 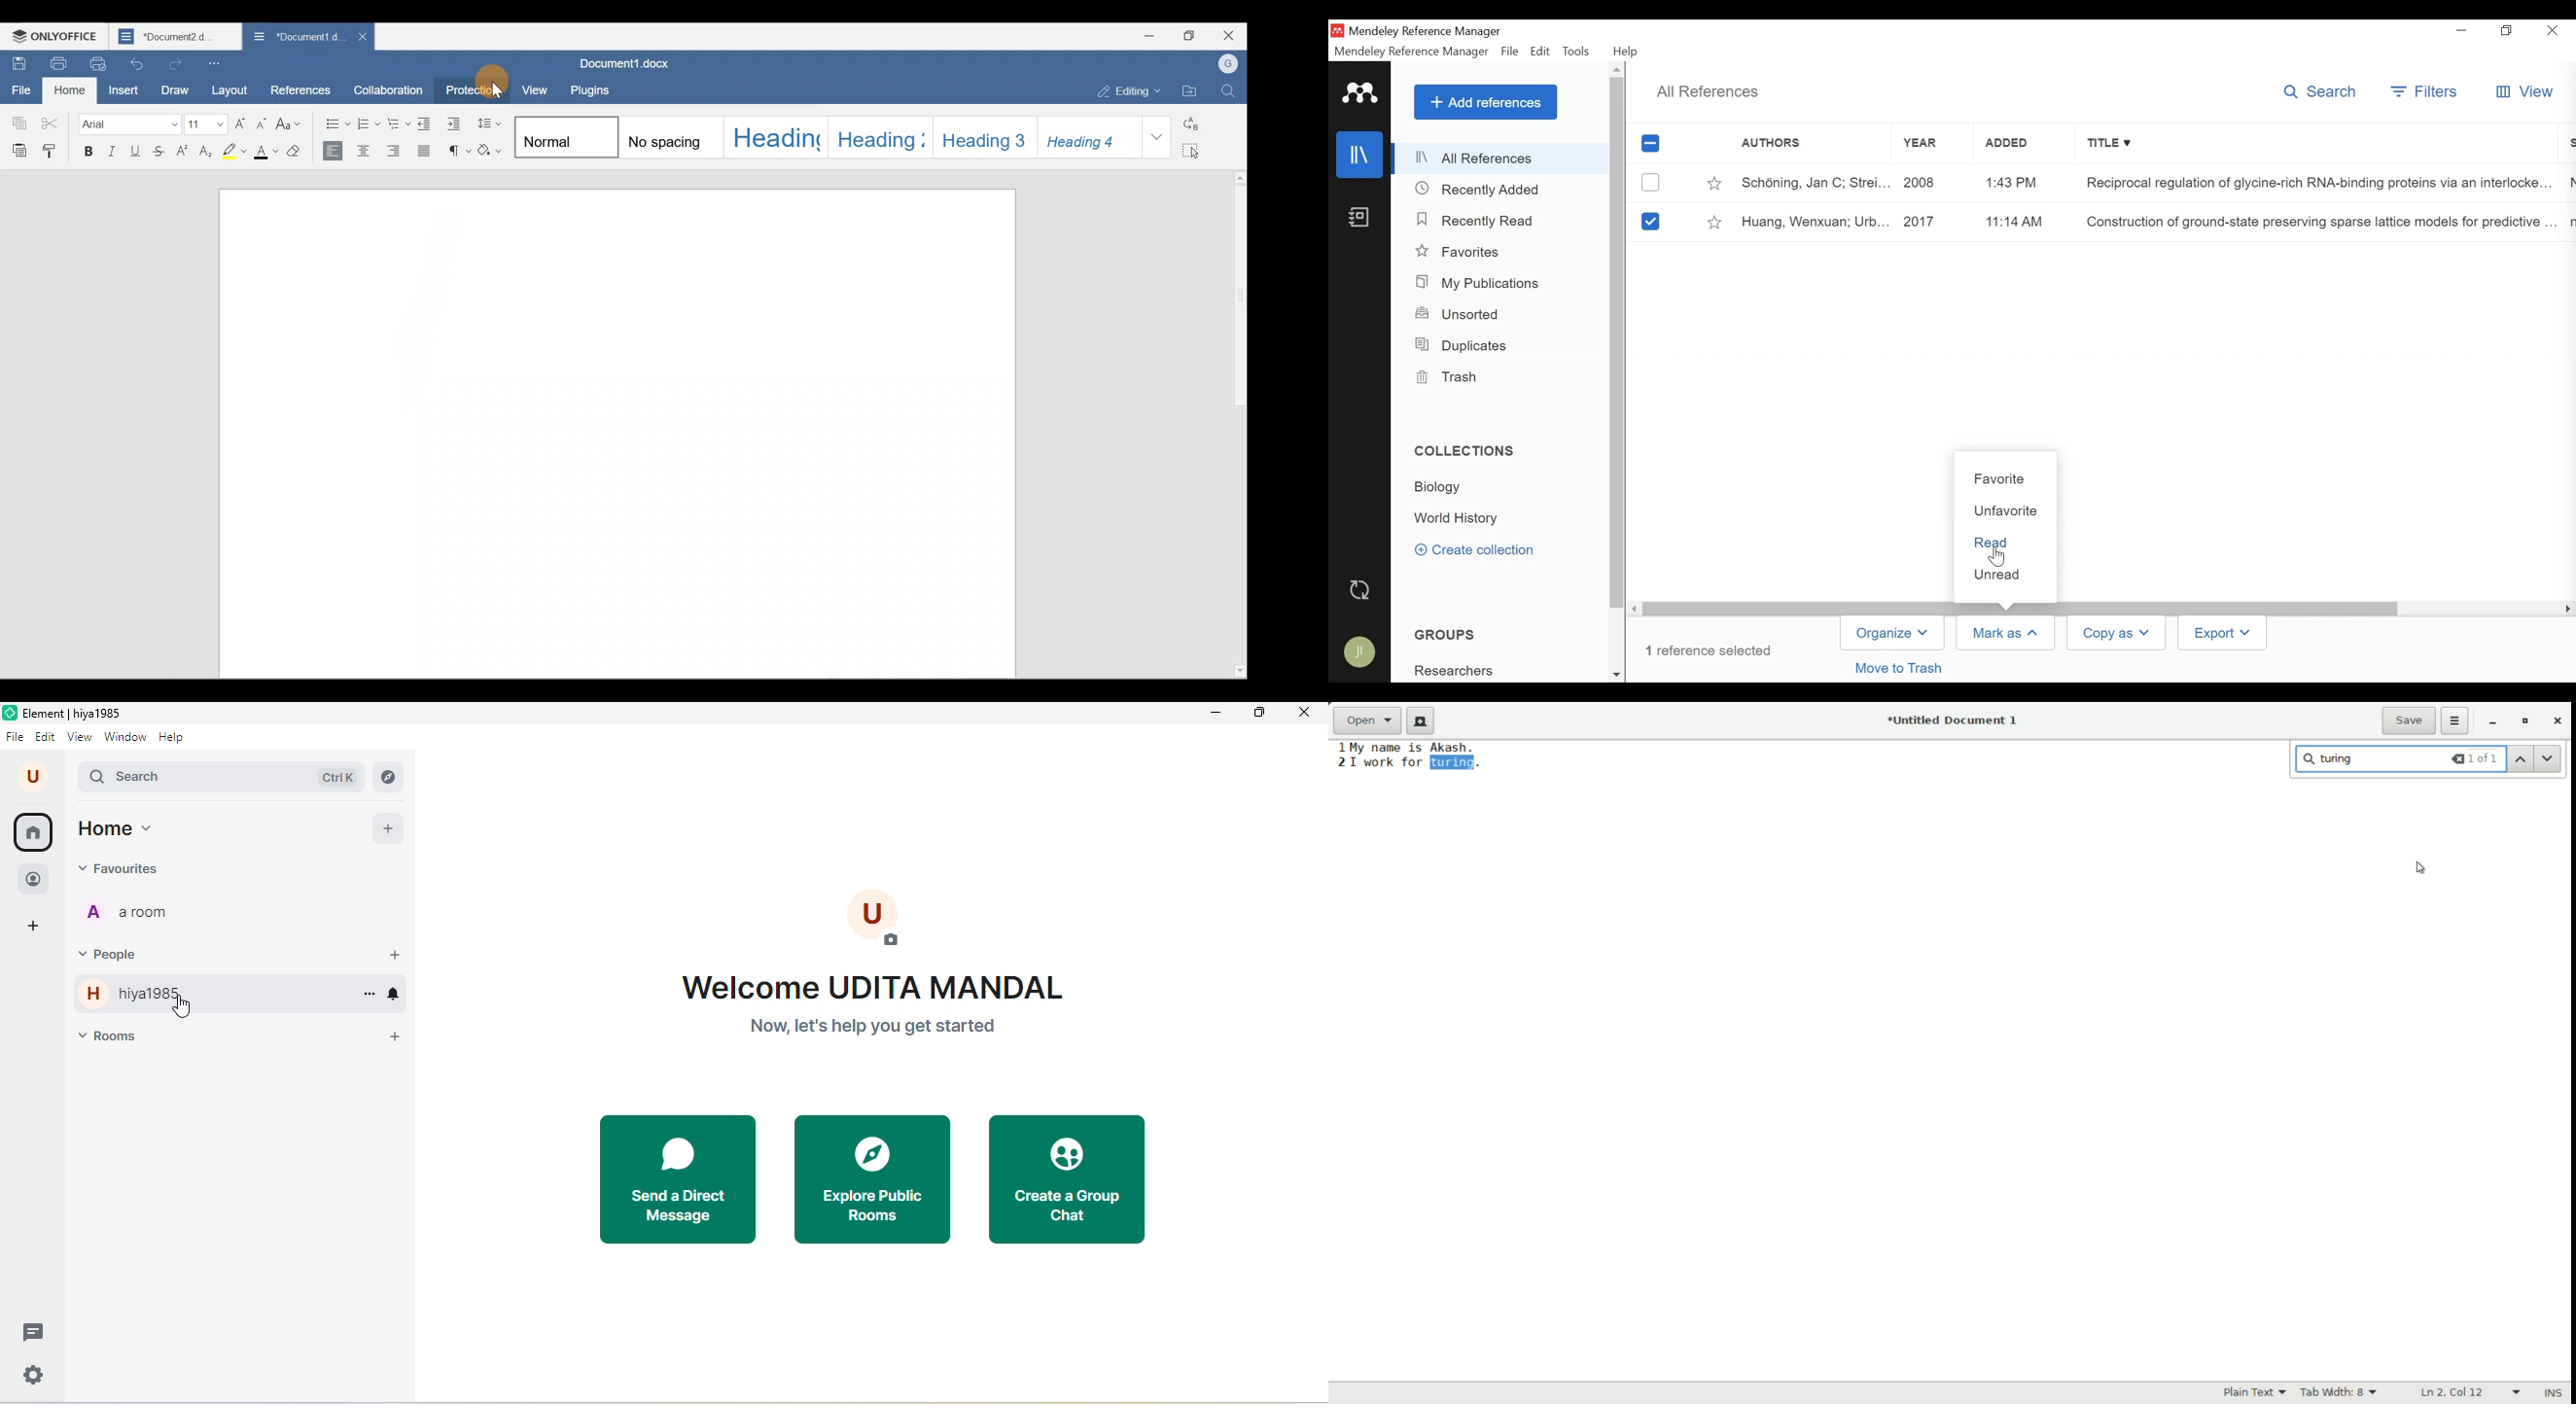 What do you see at coordinates (1451, 378) in the screenshot?
I see `Trash` at bounding box center [1451, 378].